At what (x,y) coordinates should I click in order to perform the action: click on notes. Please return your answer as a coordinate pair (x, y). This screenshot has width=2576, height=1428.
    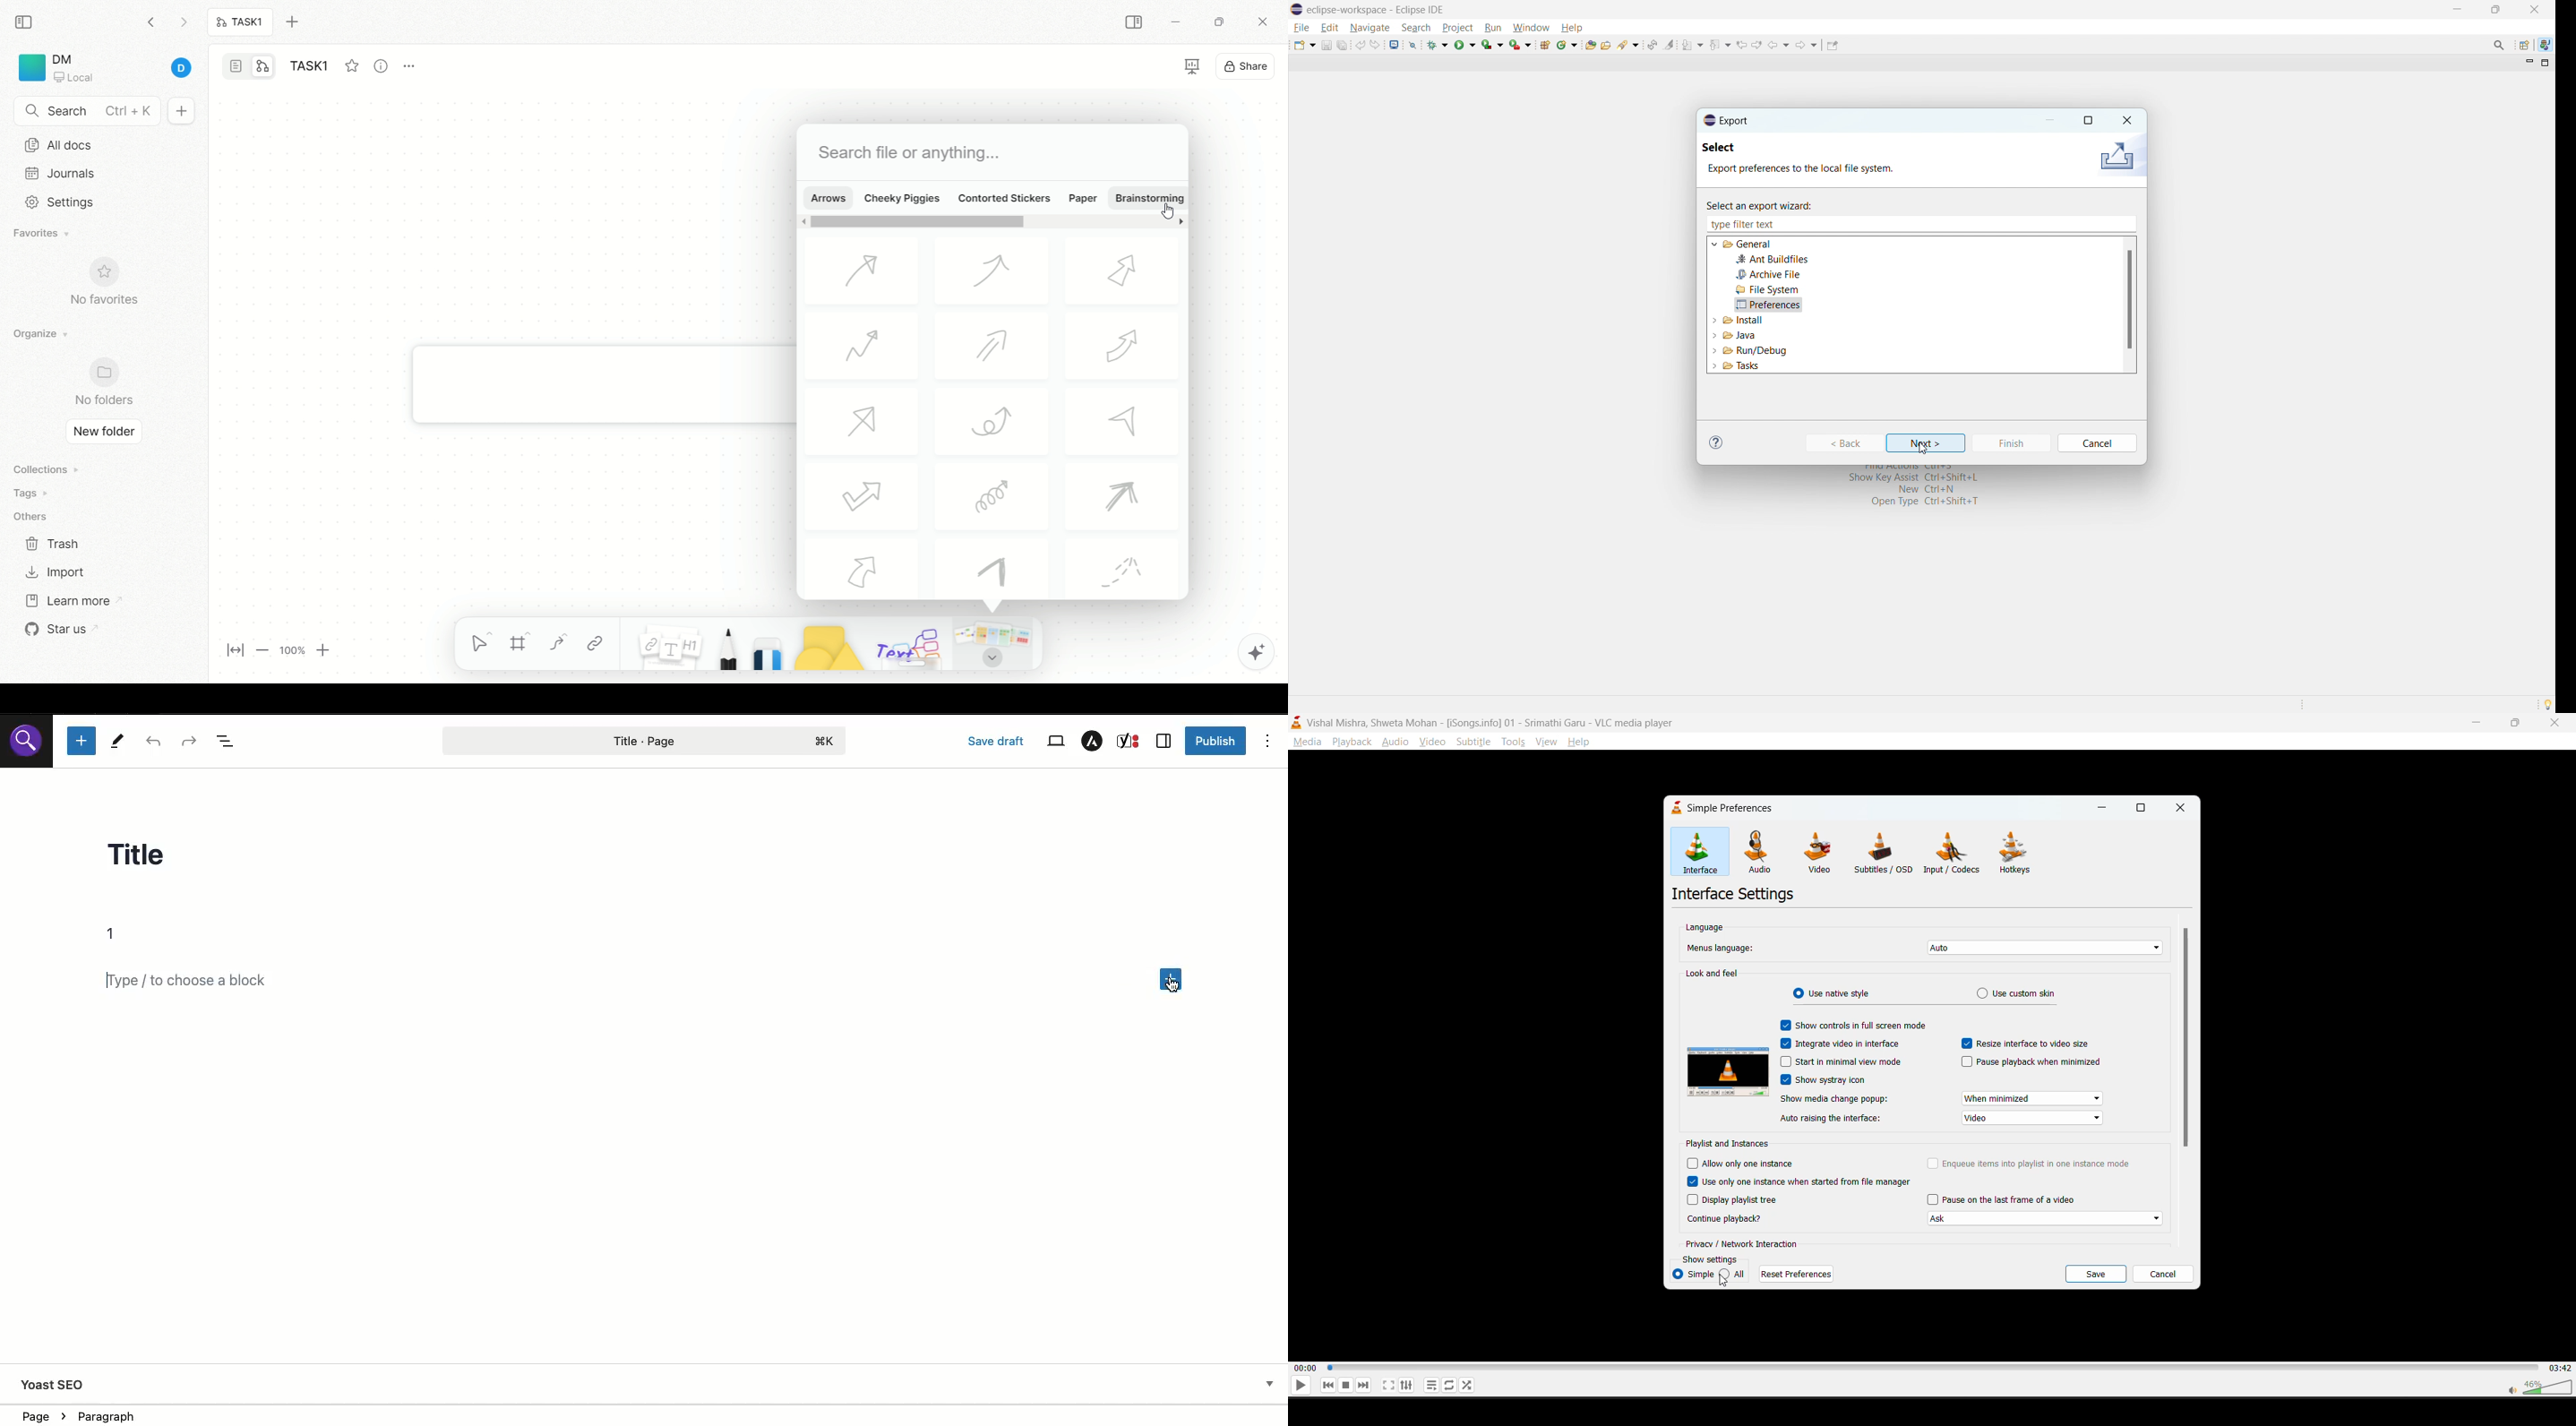
    Looking at the image, I should click on (662, 644).